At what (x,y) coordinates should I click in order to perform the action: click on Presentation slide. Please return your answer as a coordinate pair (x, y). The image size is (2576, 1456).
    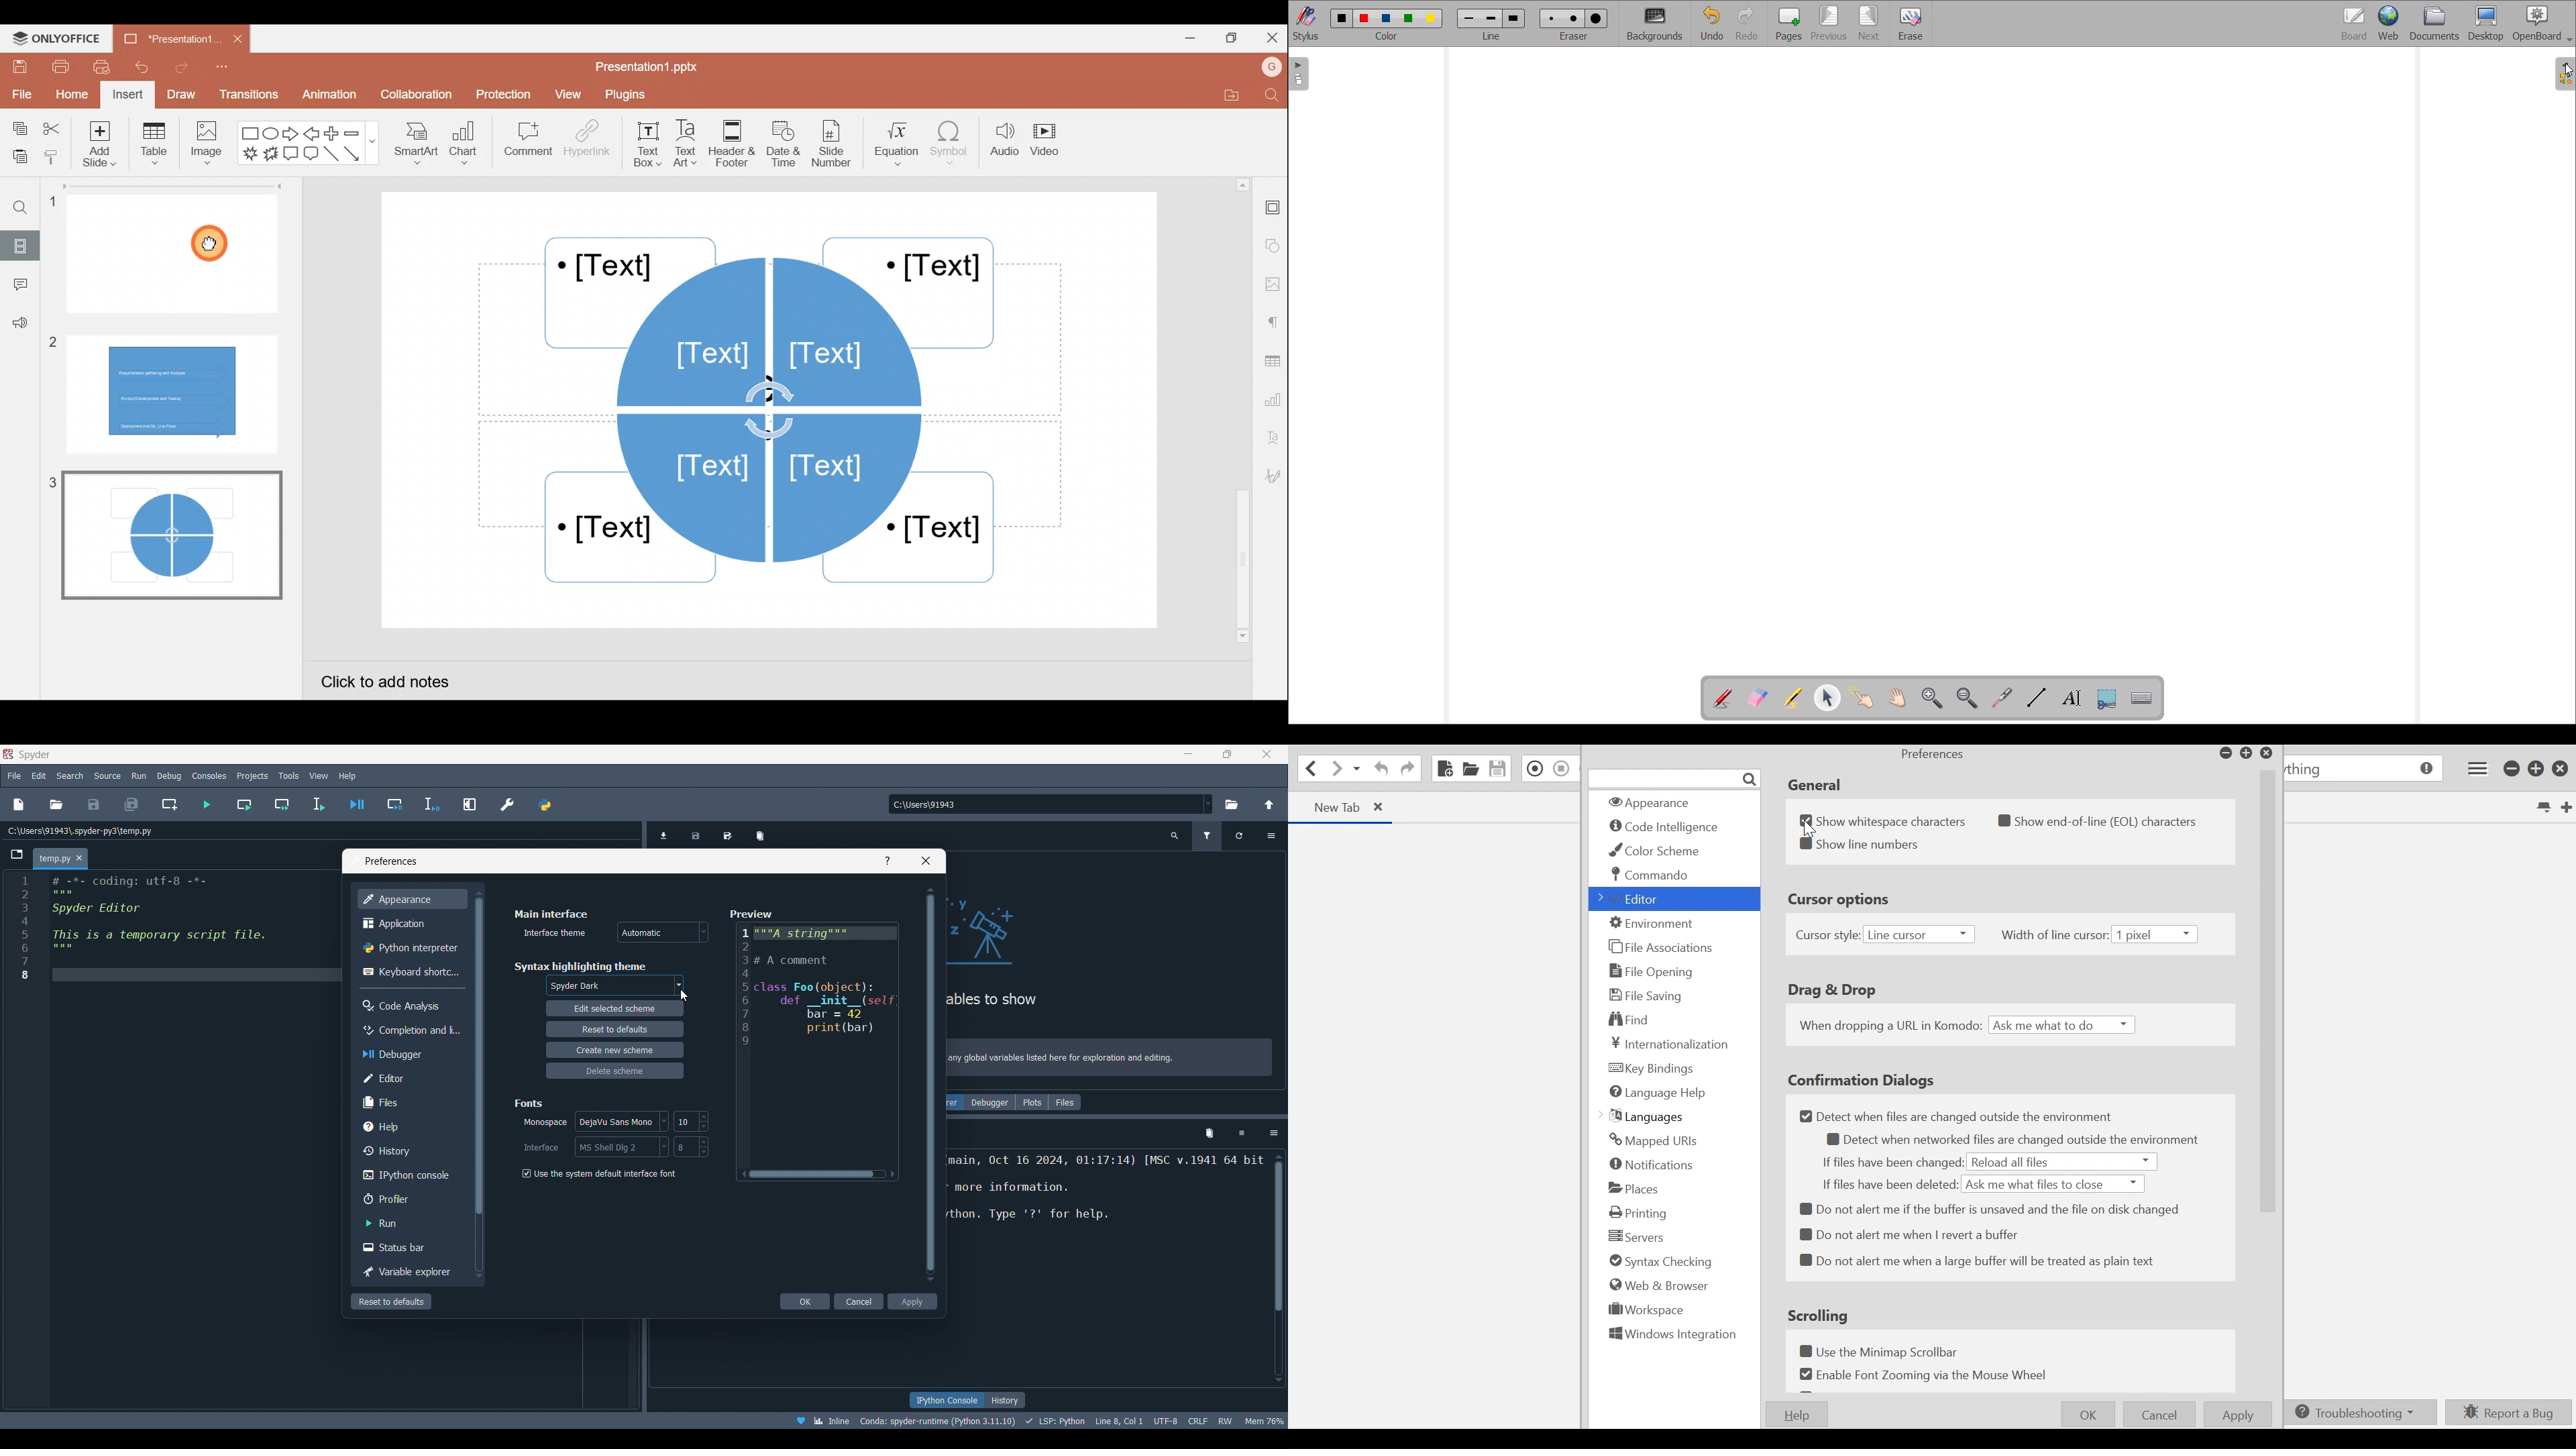
    Looking at the image, I should click on (774, 409).